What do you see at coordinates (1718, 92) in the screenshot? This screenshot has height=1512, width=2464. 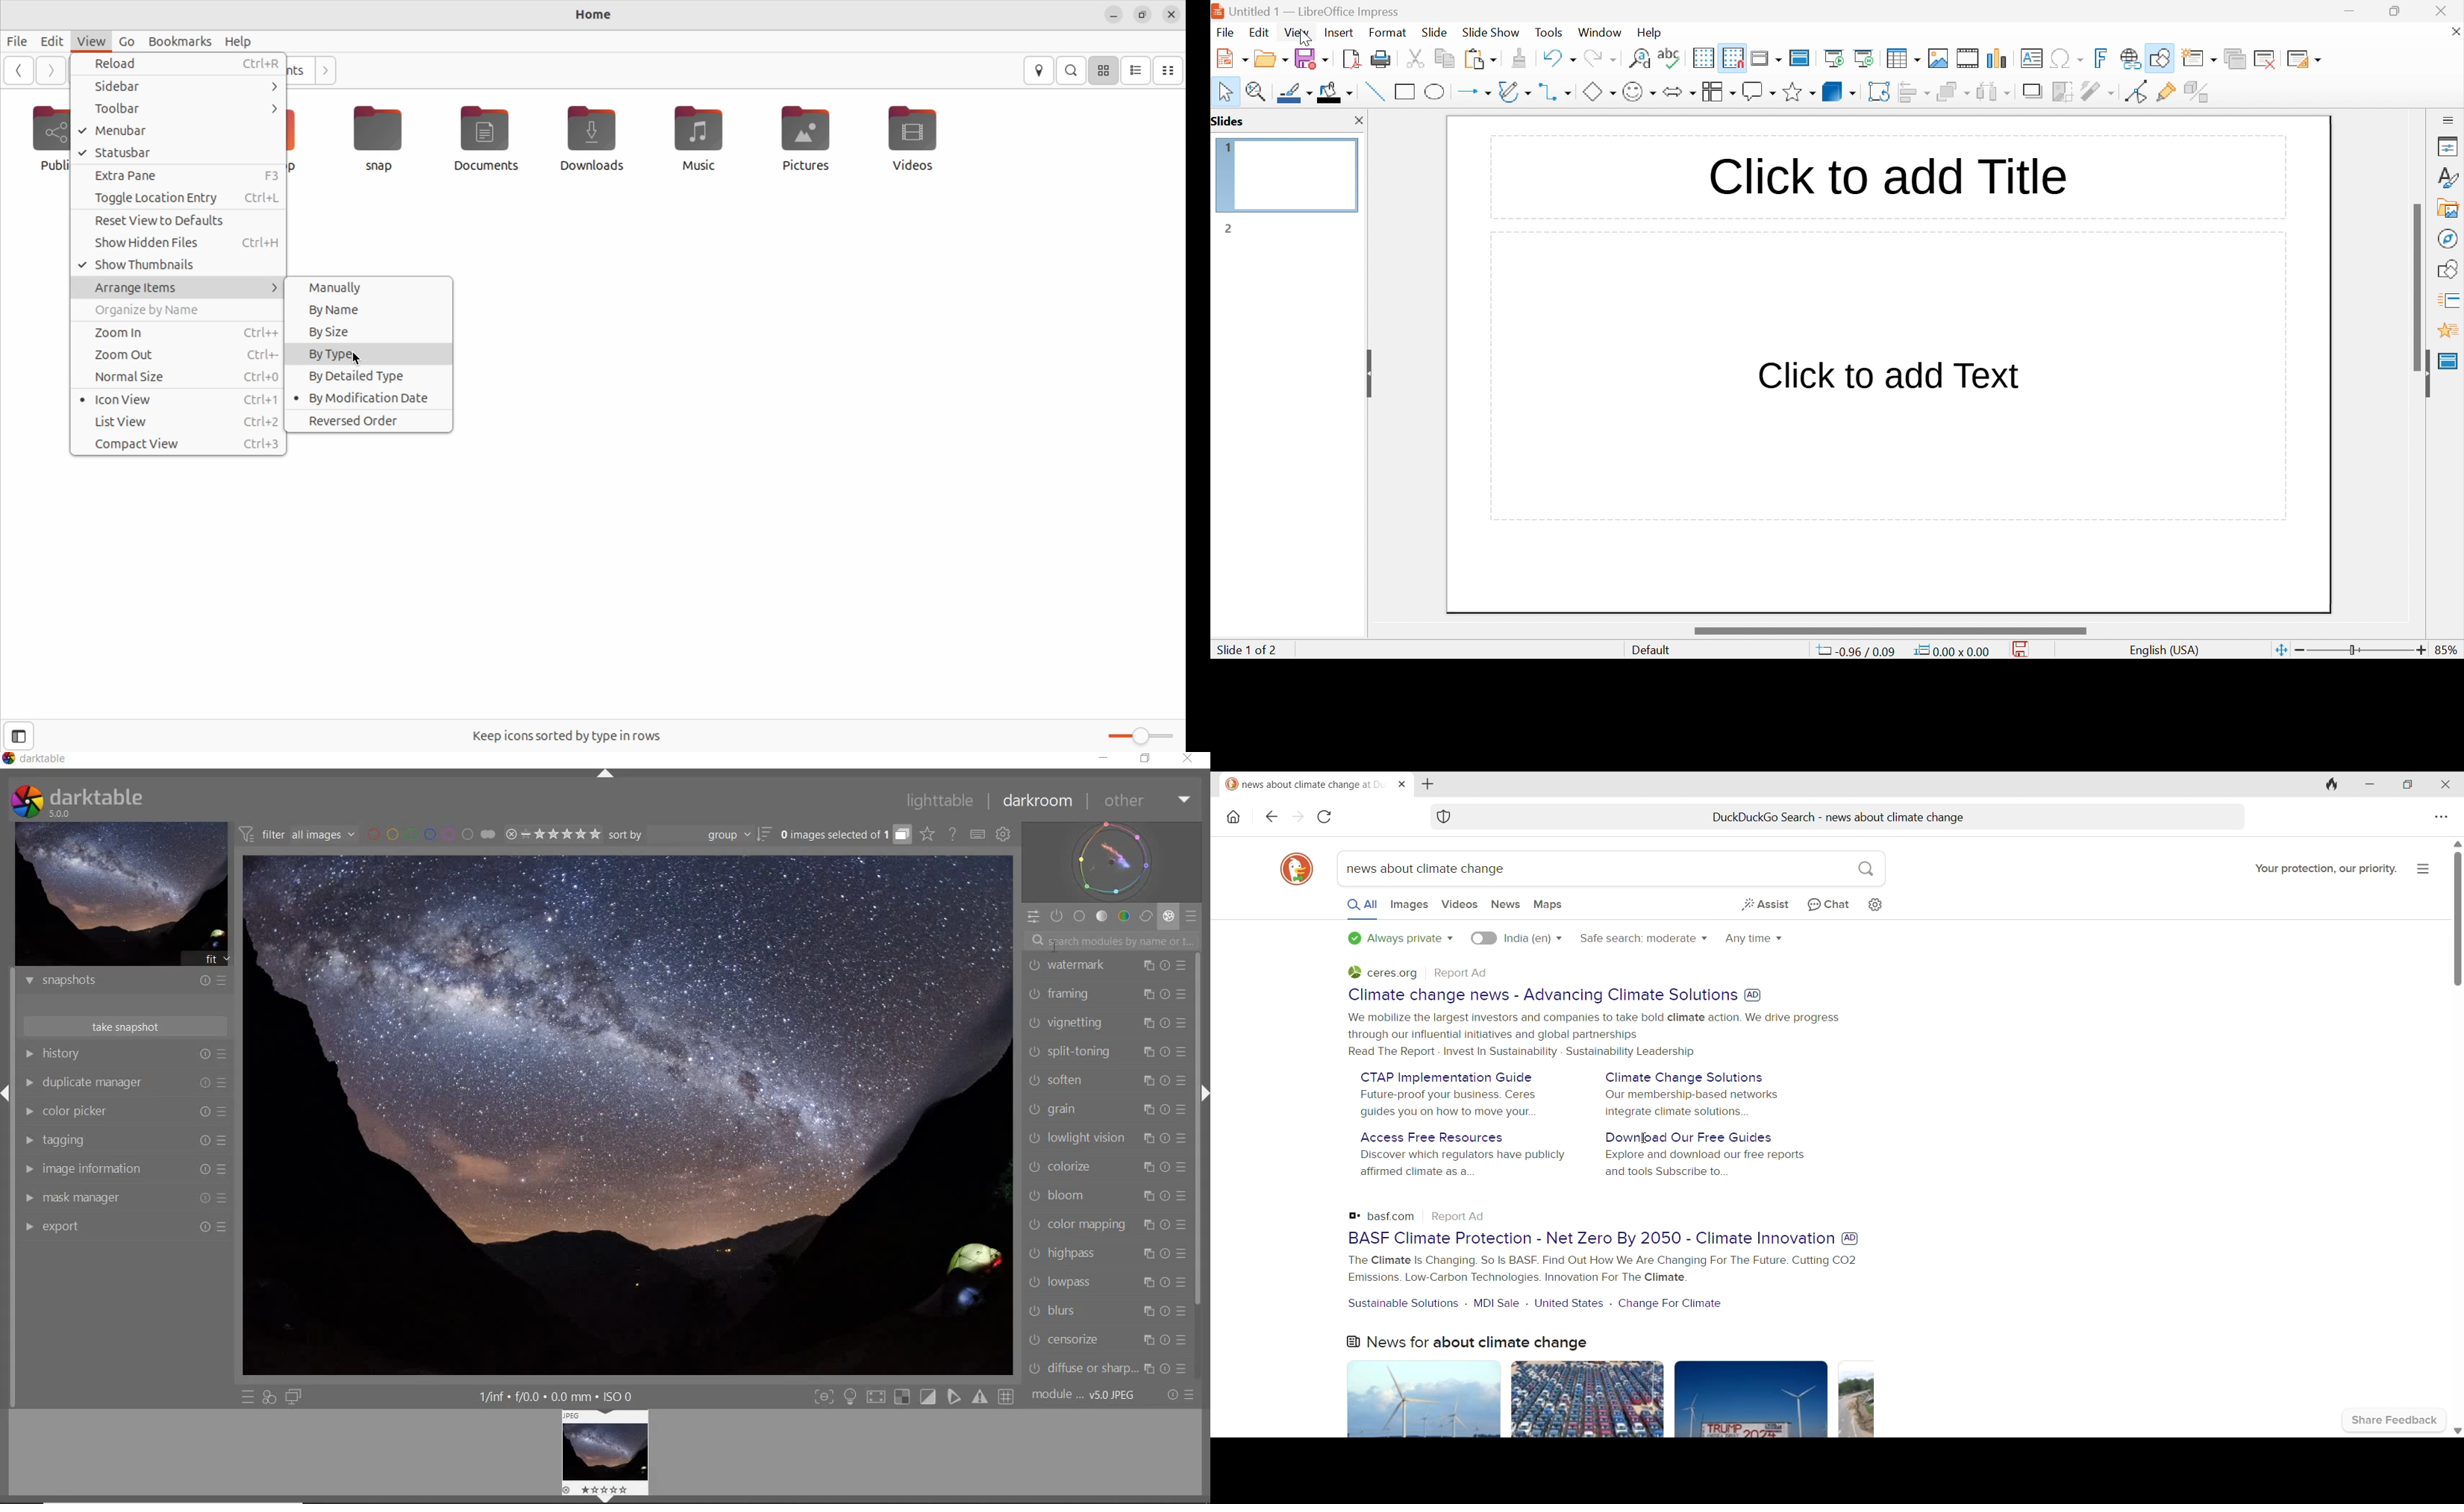 I see `flowchart` at bounding box center [1718, 92].